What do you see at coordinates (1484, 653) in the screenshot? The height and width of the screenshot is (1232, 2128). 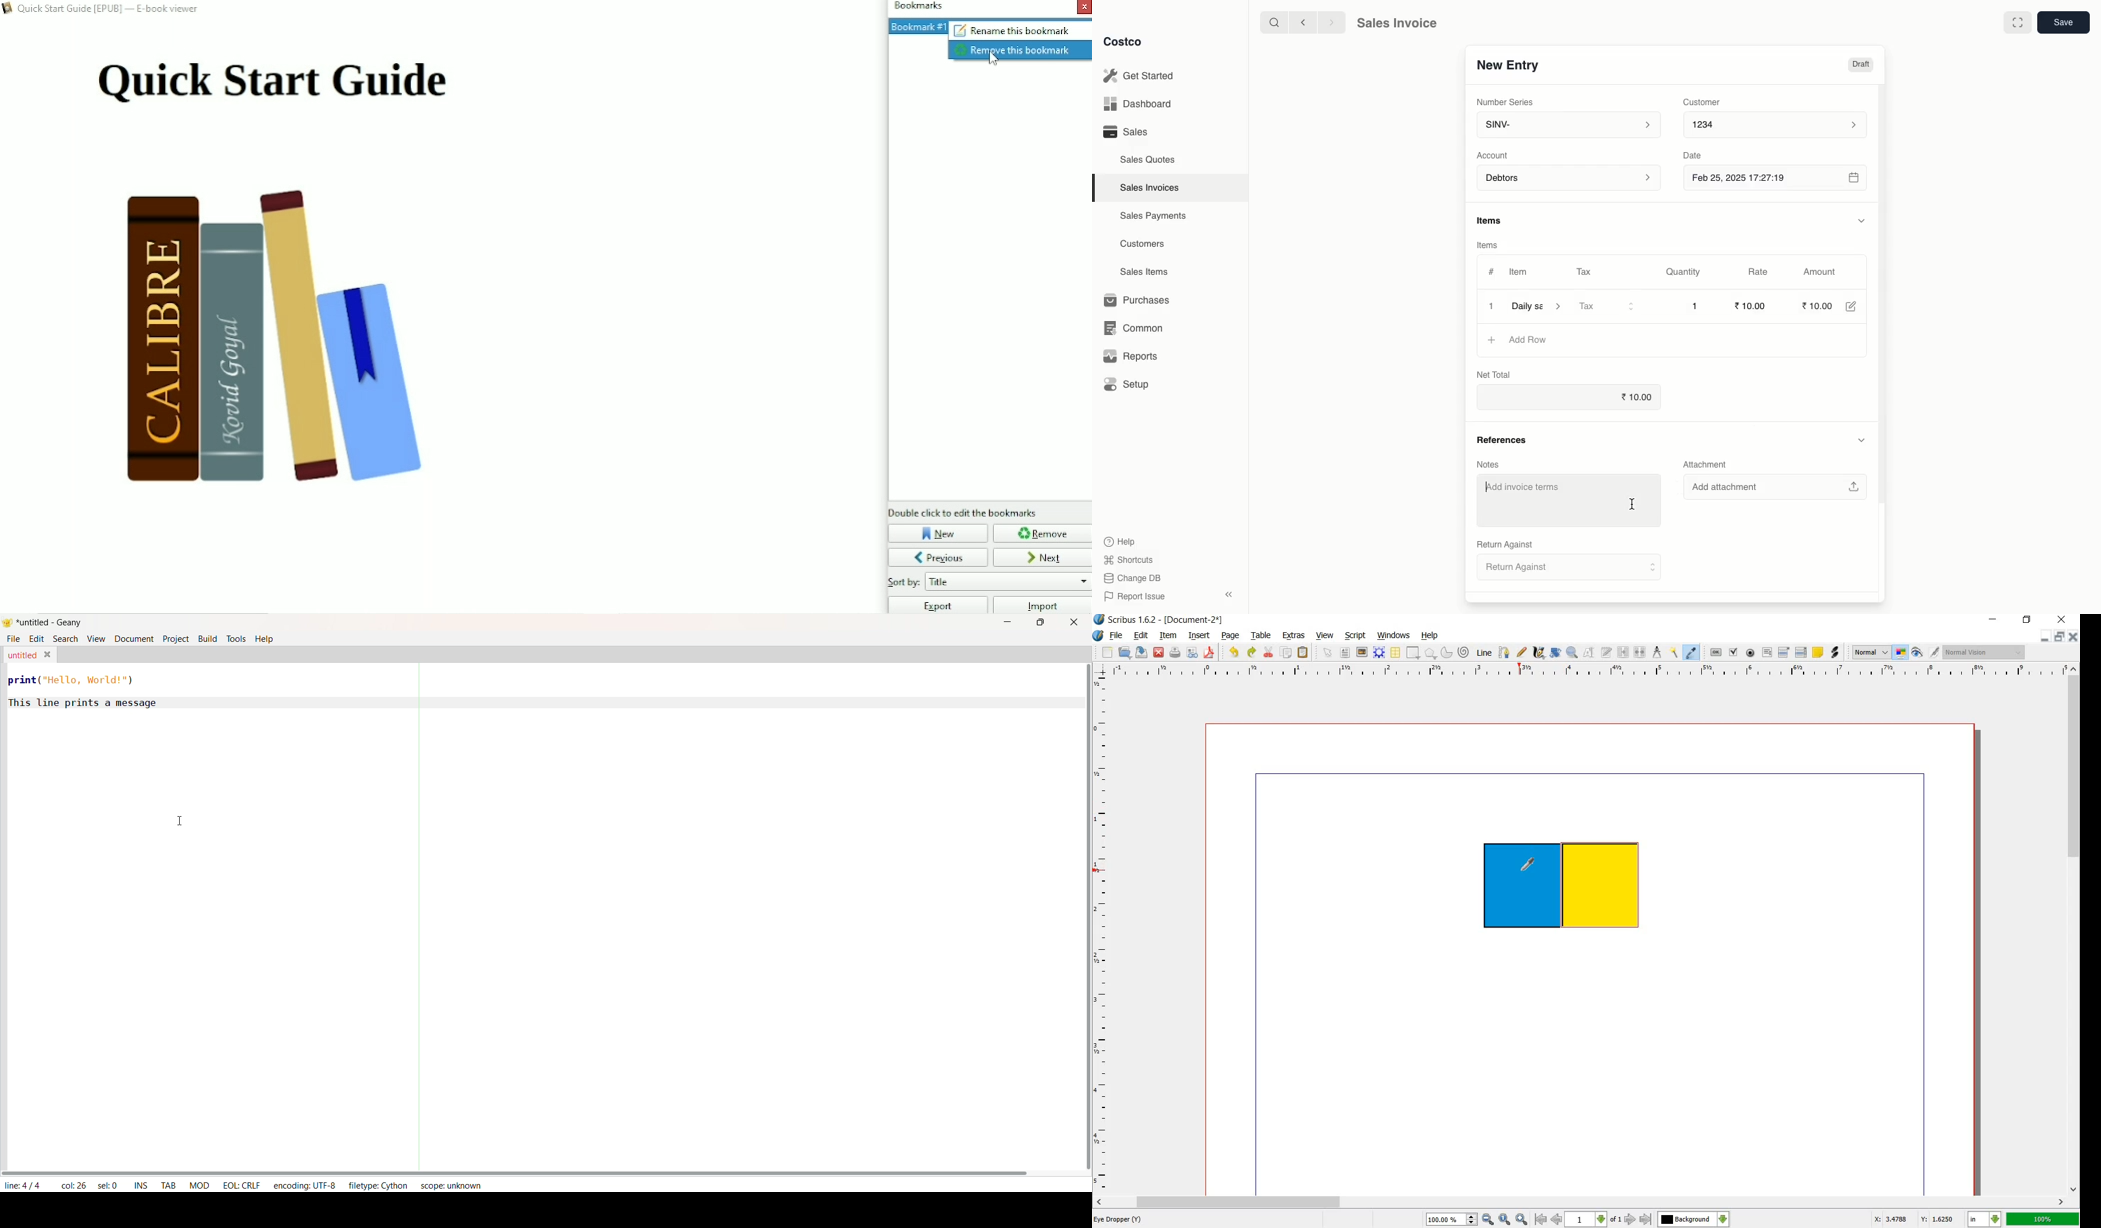 I see `line` at bounding box center [1484, 653].